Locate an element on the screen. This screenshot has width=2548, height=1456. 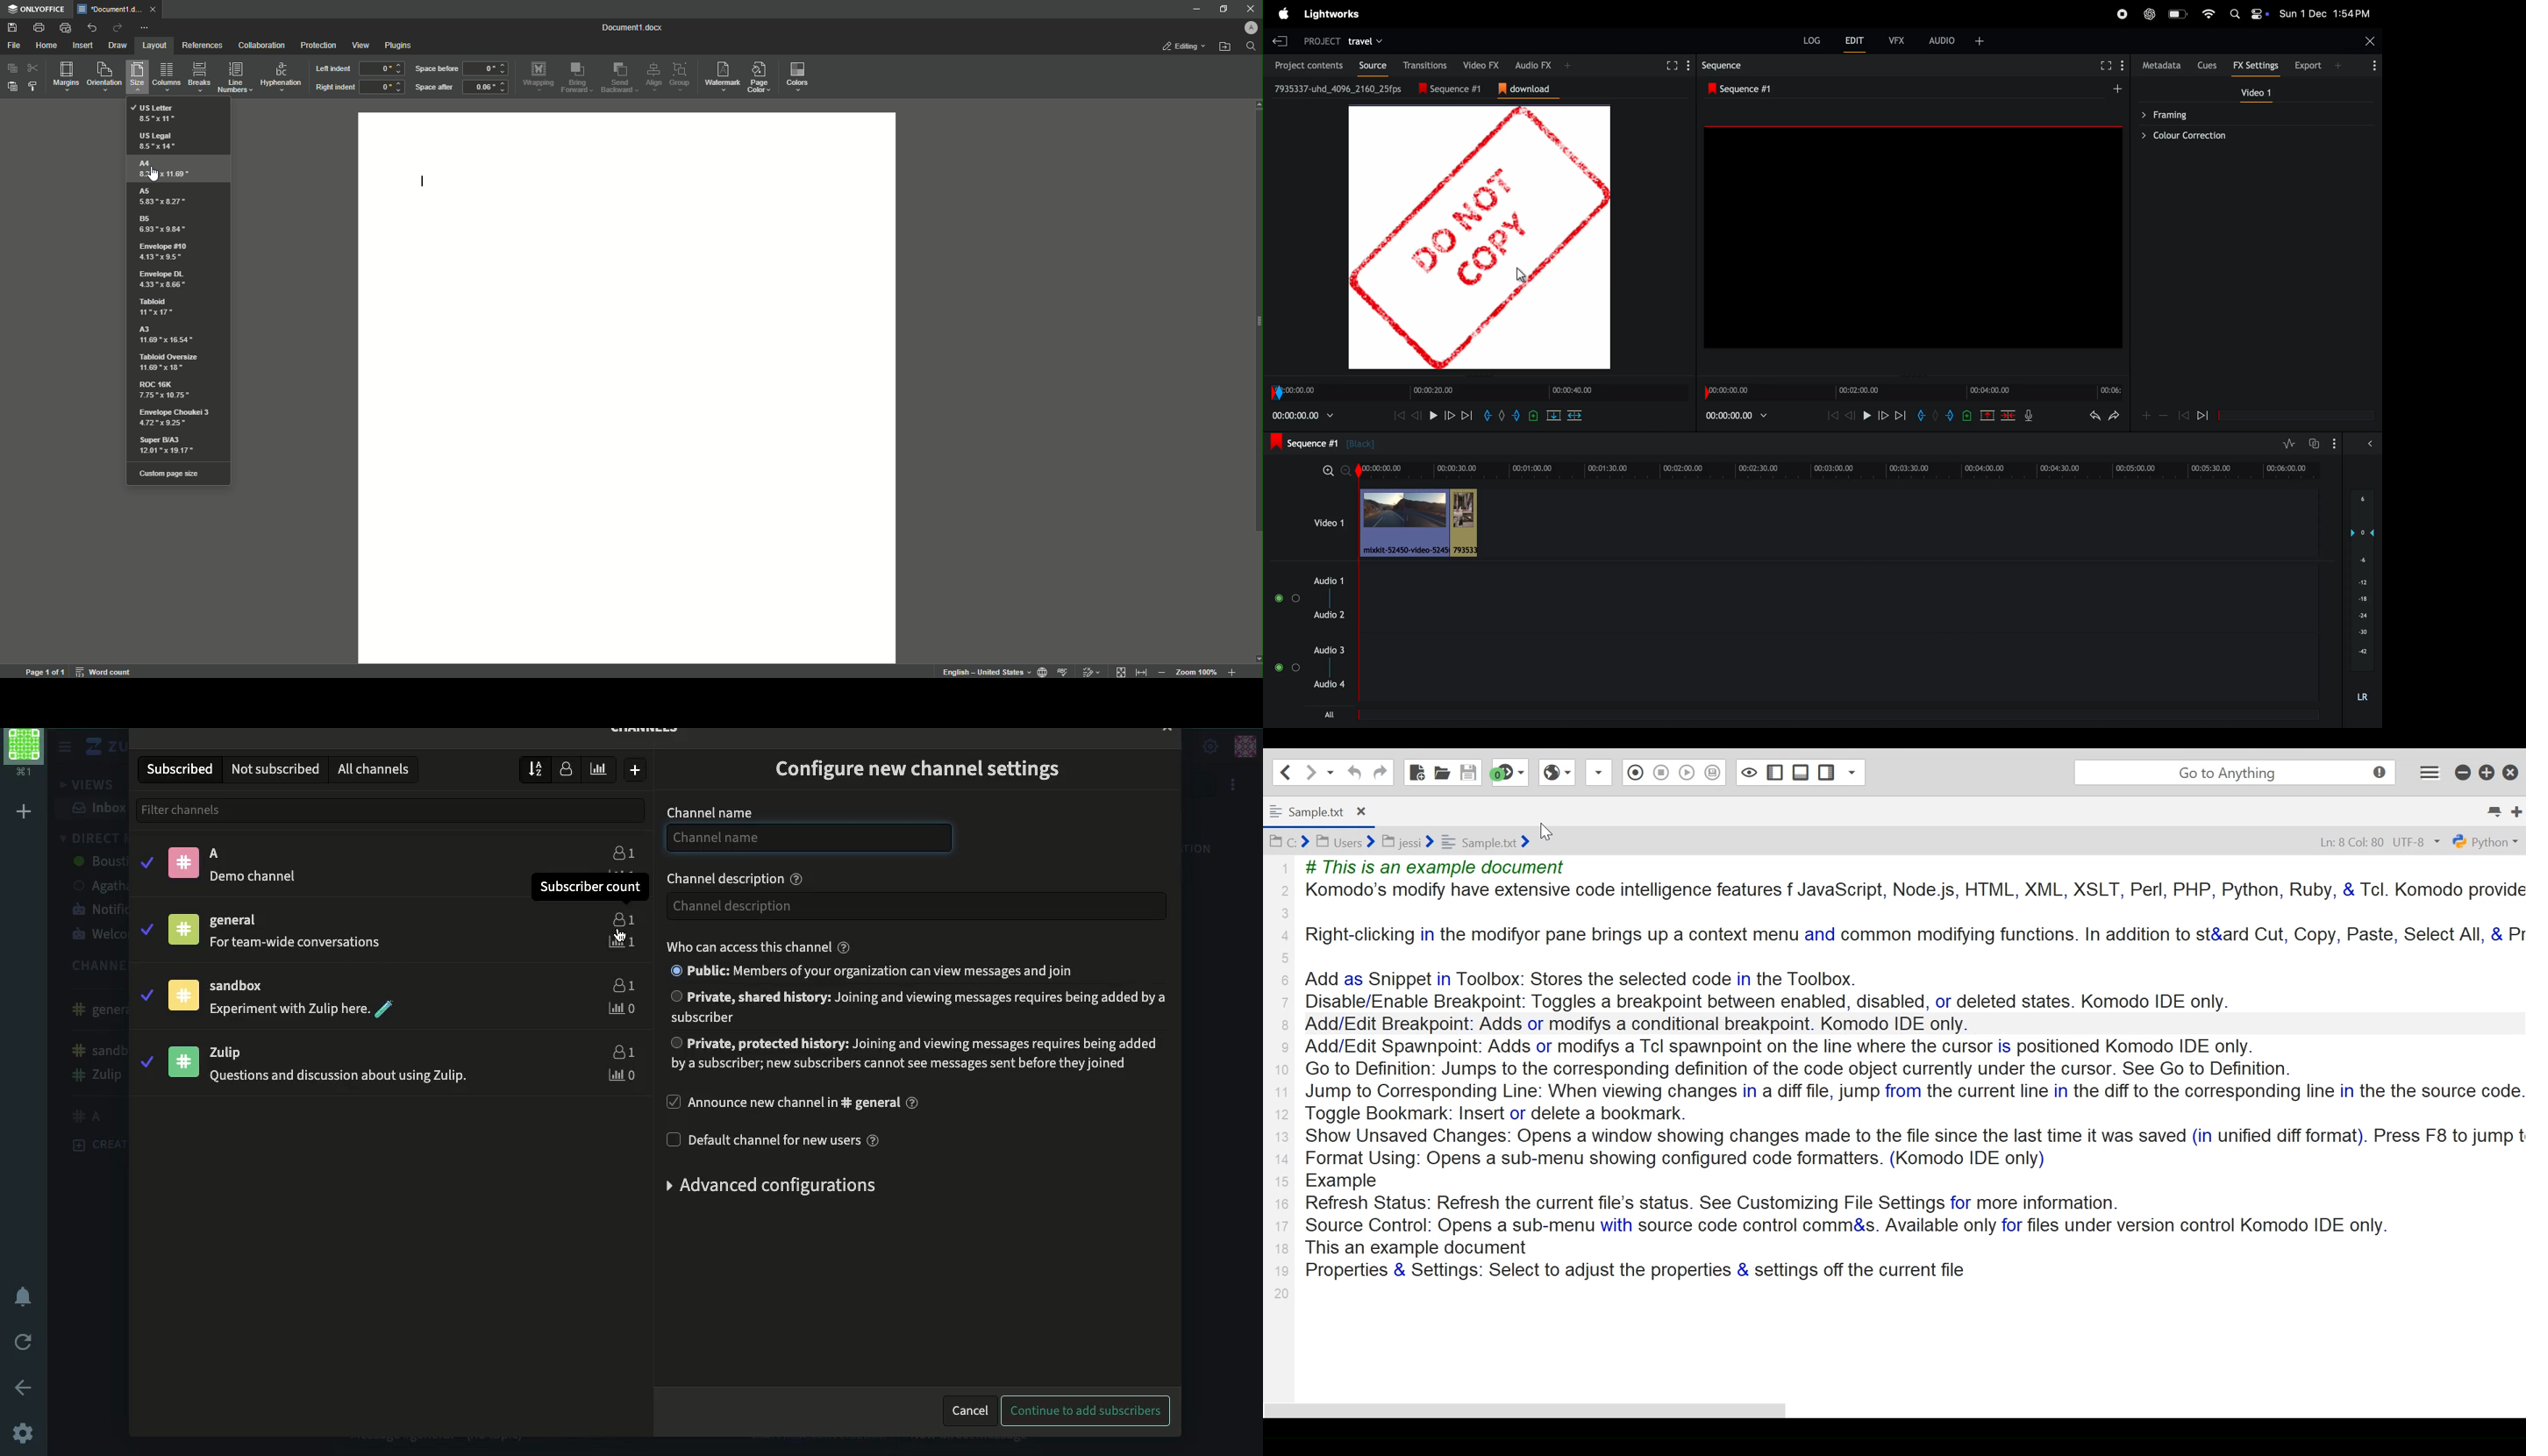
Cursor is located at coordinates (1522, 275).